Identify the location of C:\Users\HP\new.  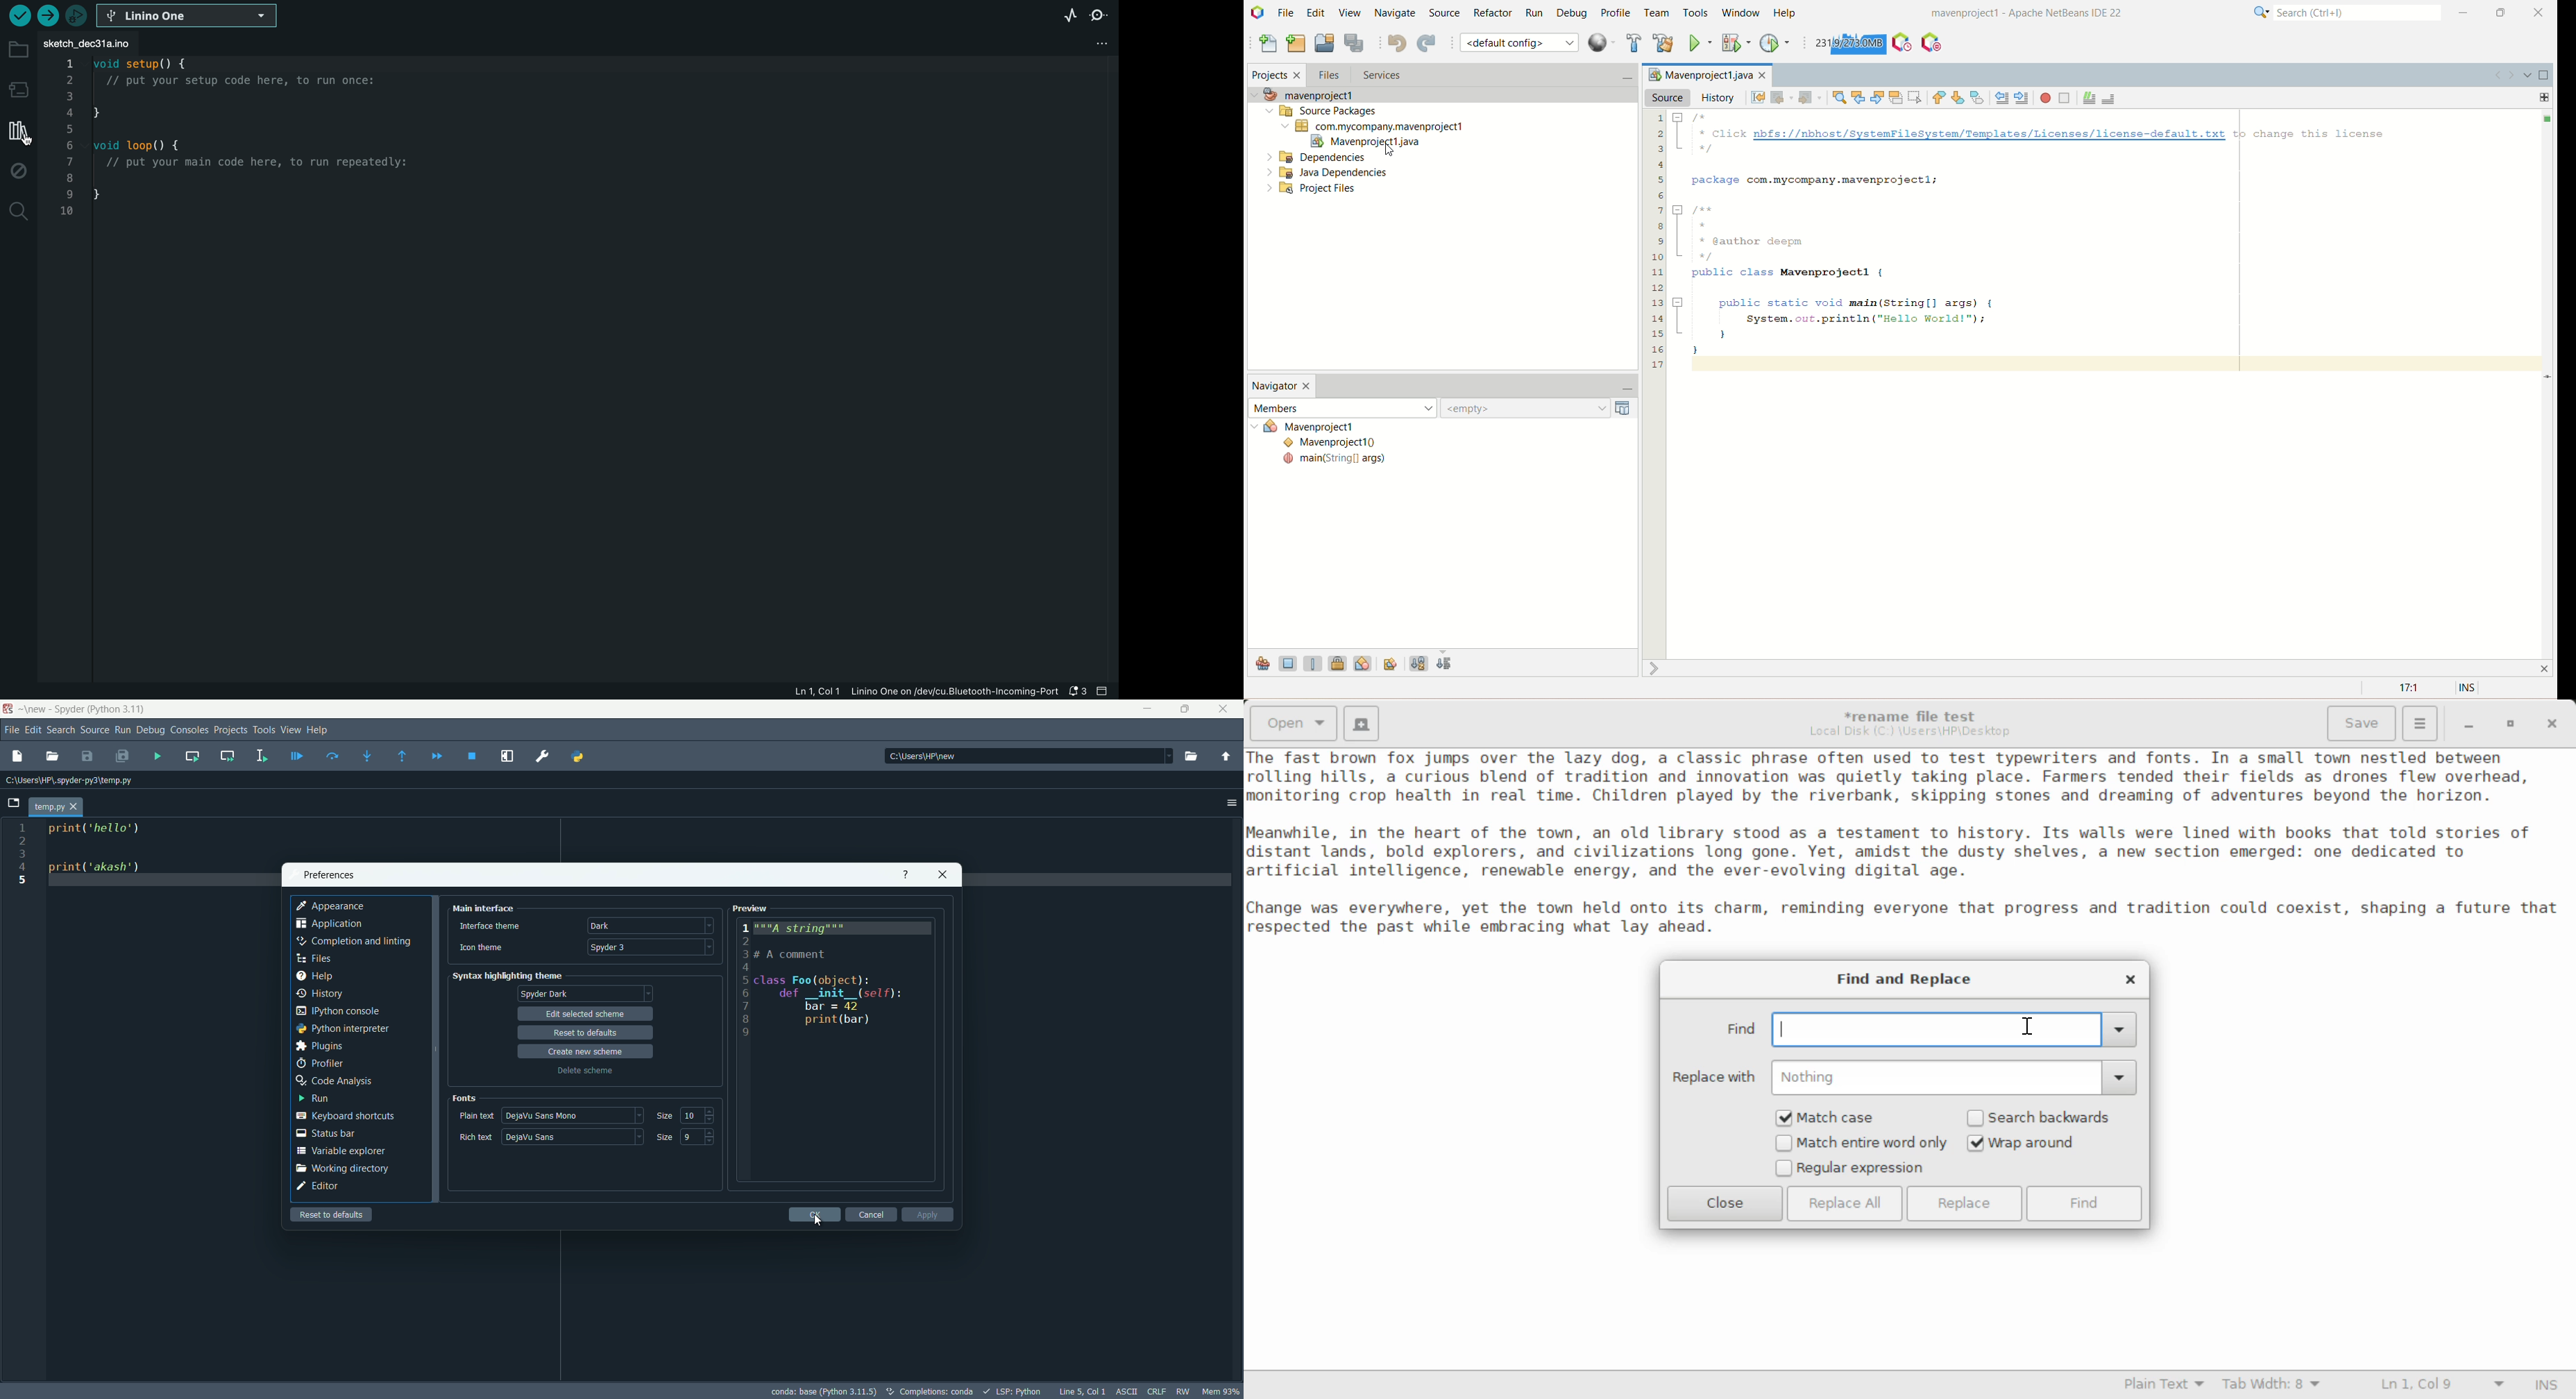
(922, 757).